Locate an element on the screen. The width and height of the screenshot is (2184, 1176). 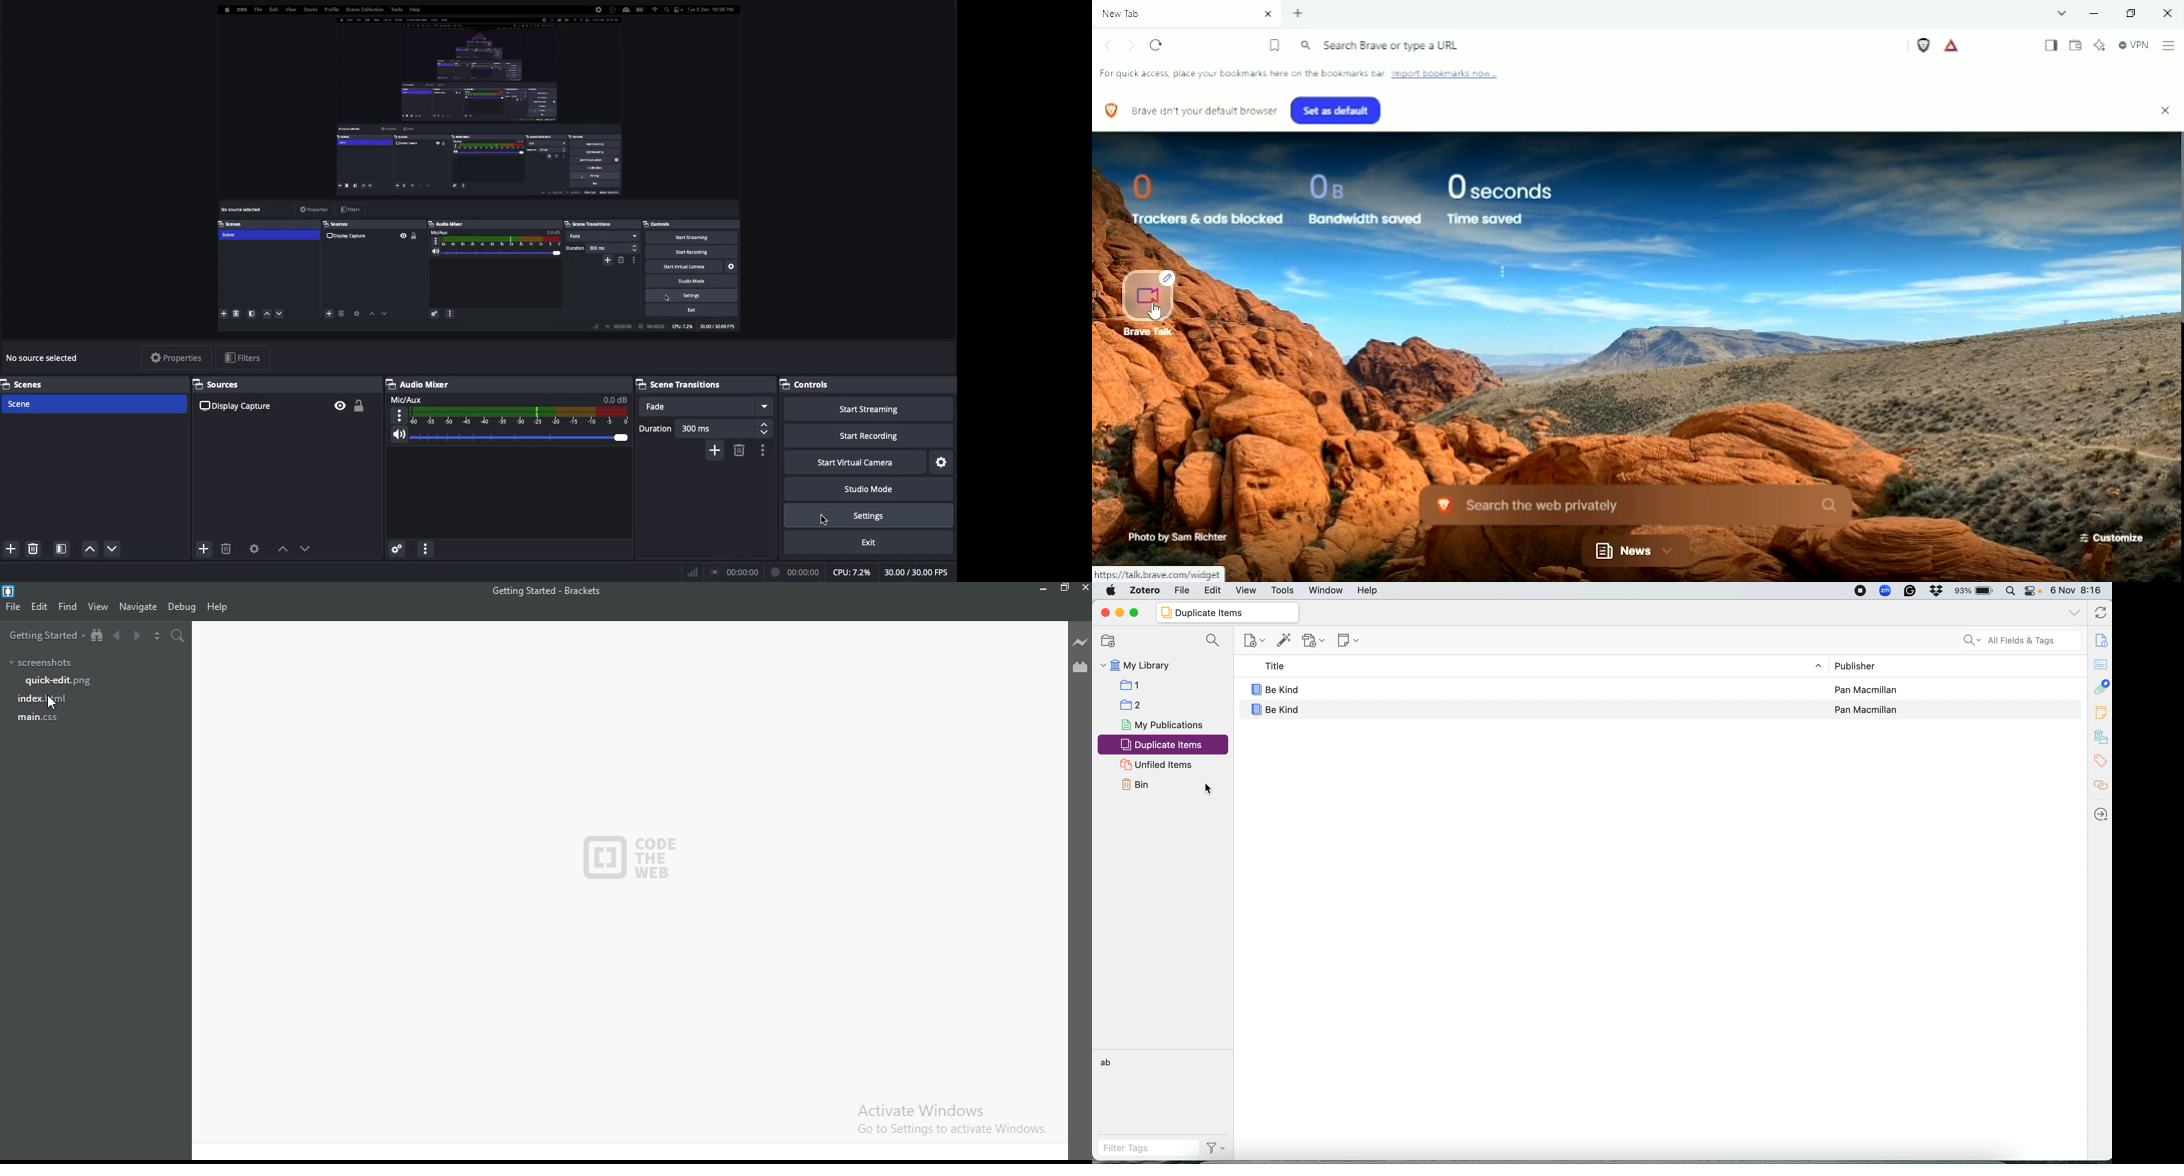
attachment is located at coordinates (2101, 687).